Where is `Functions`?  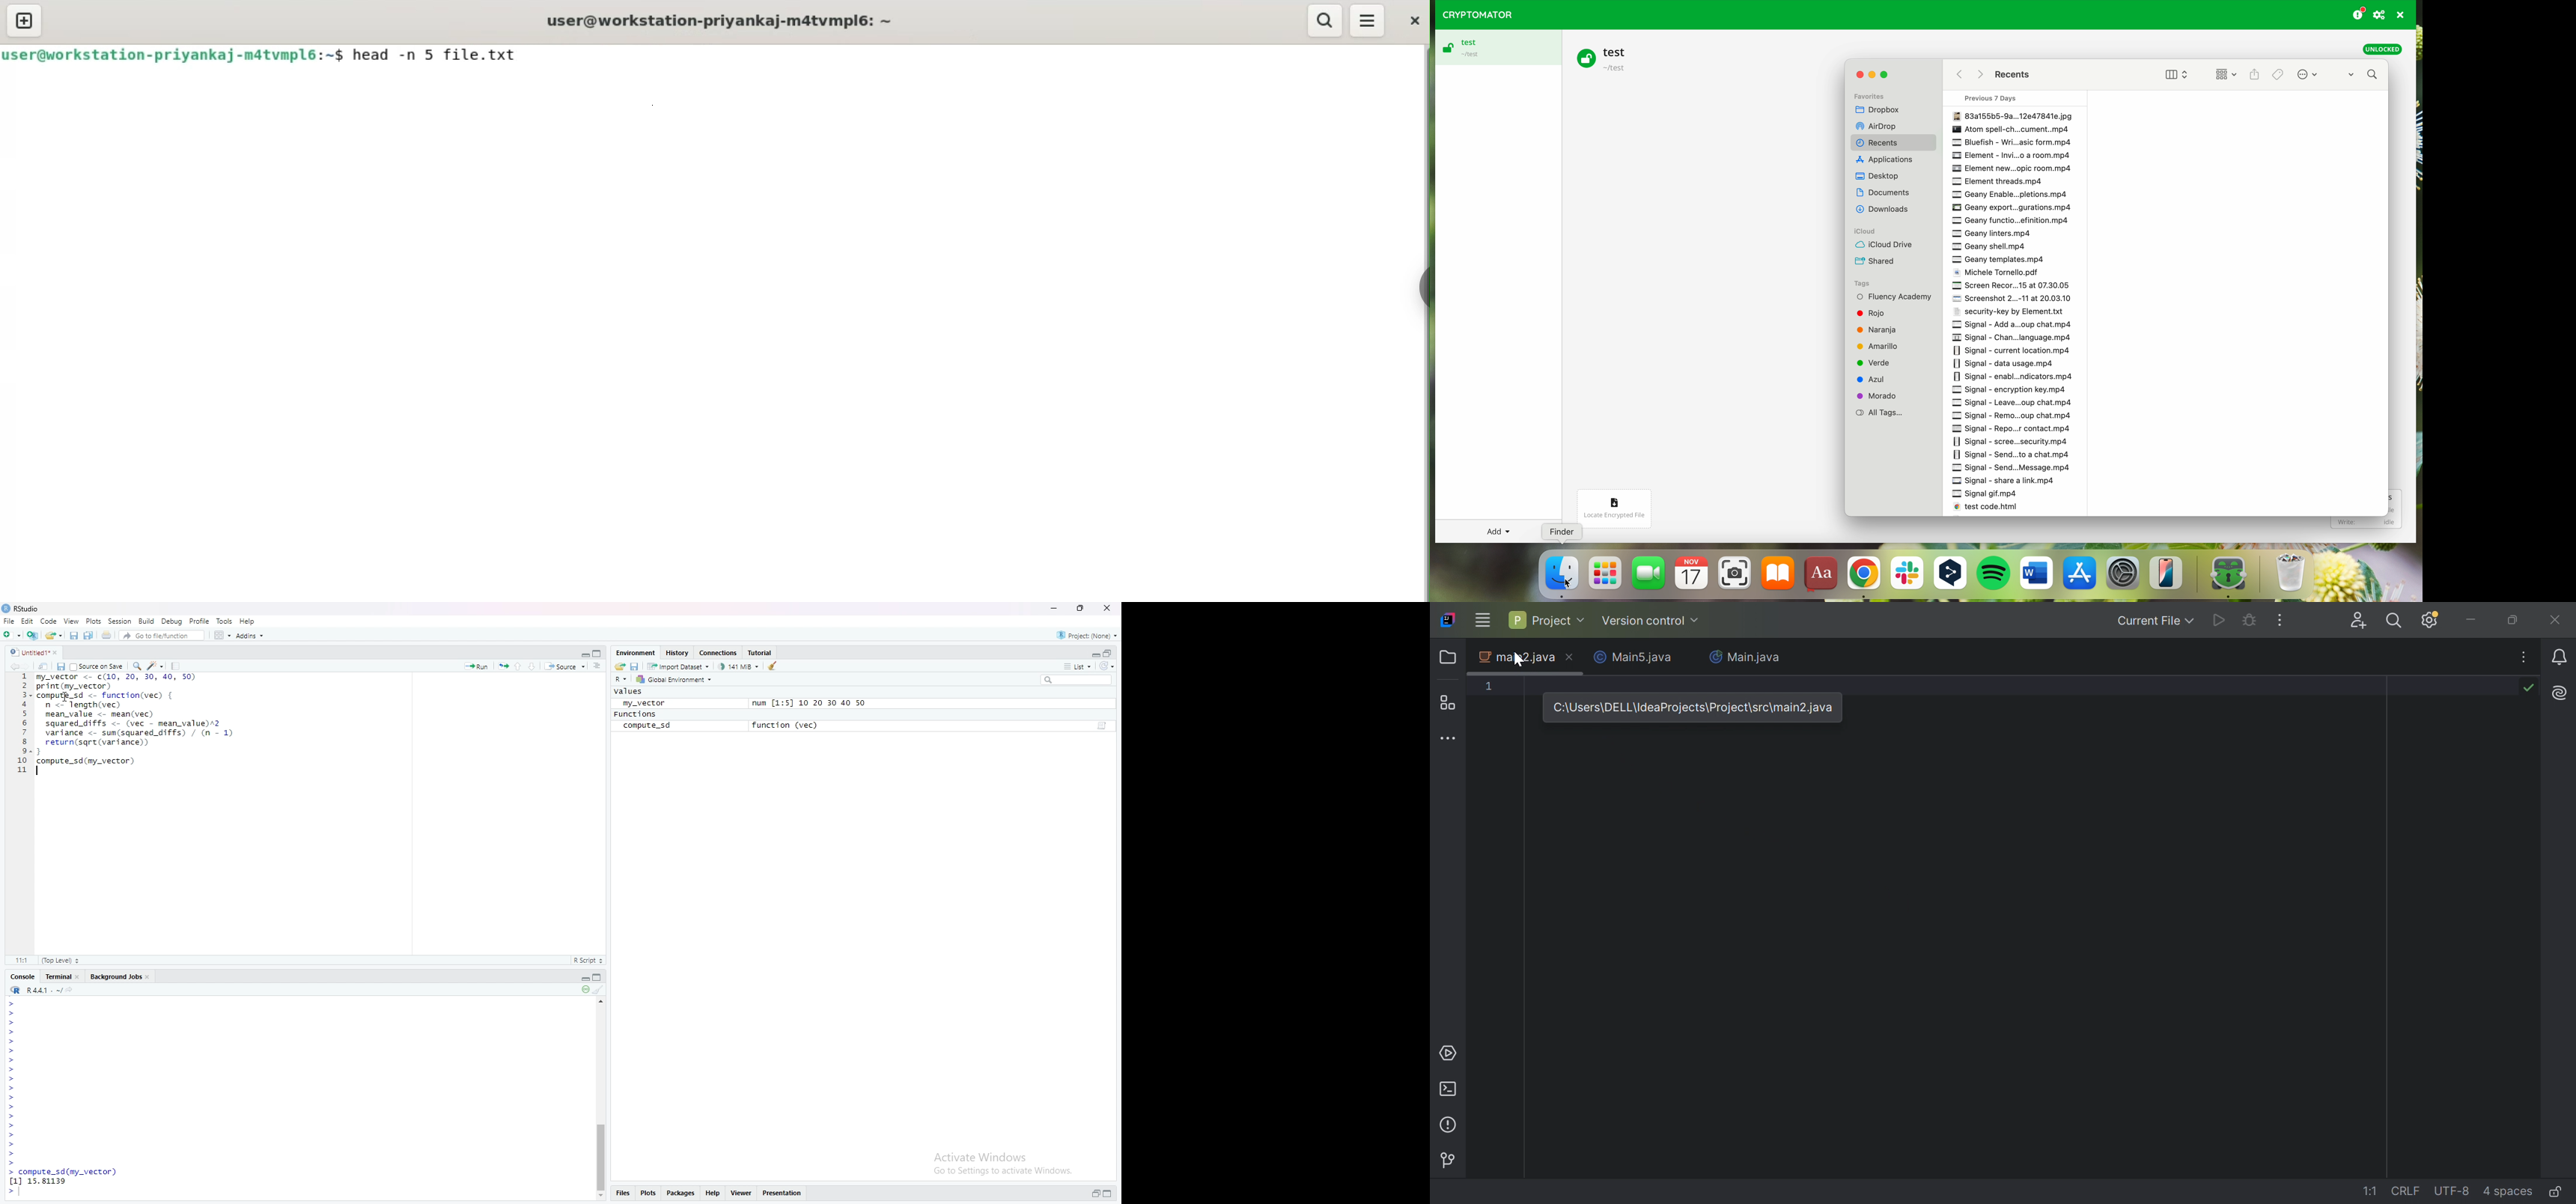
Functions is located at coordinates (635, 714).